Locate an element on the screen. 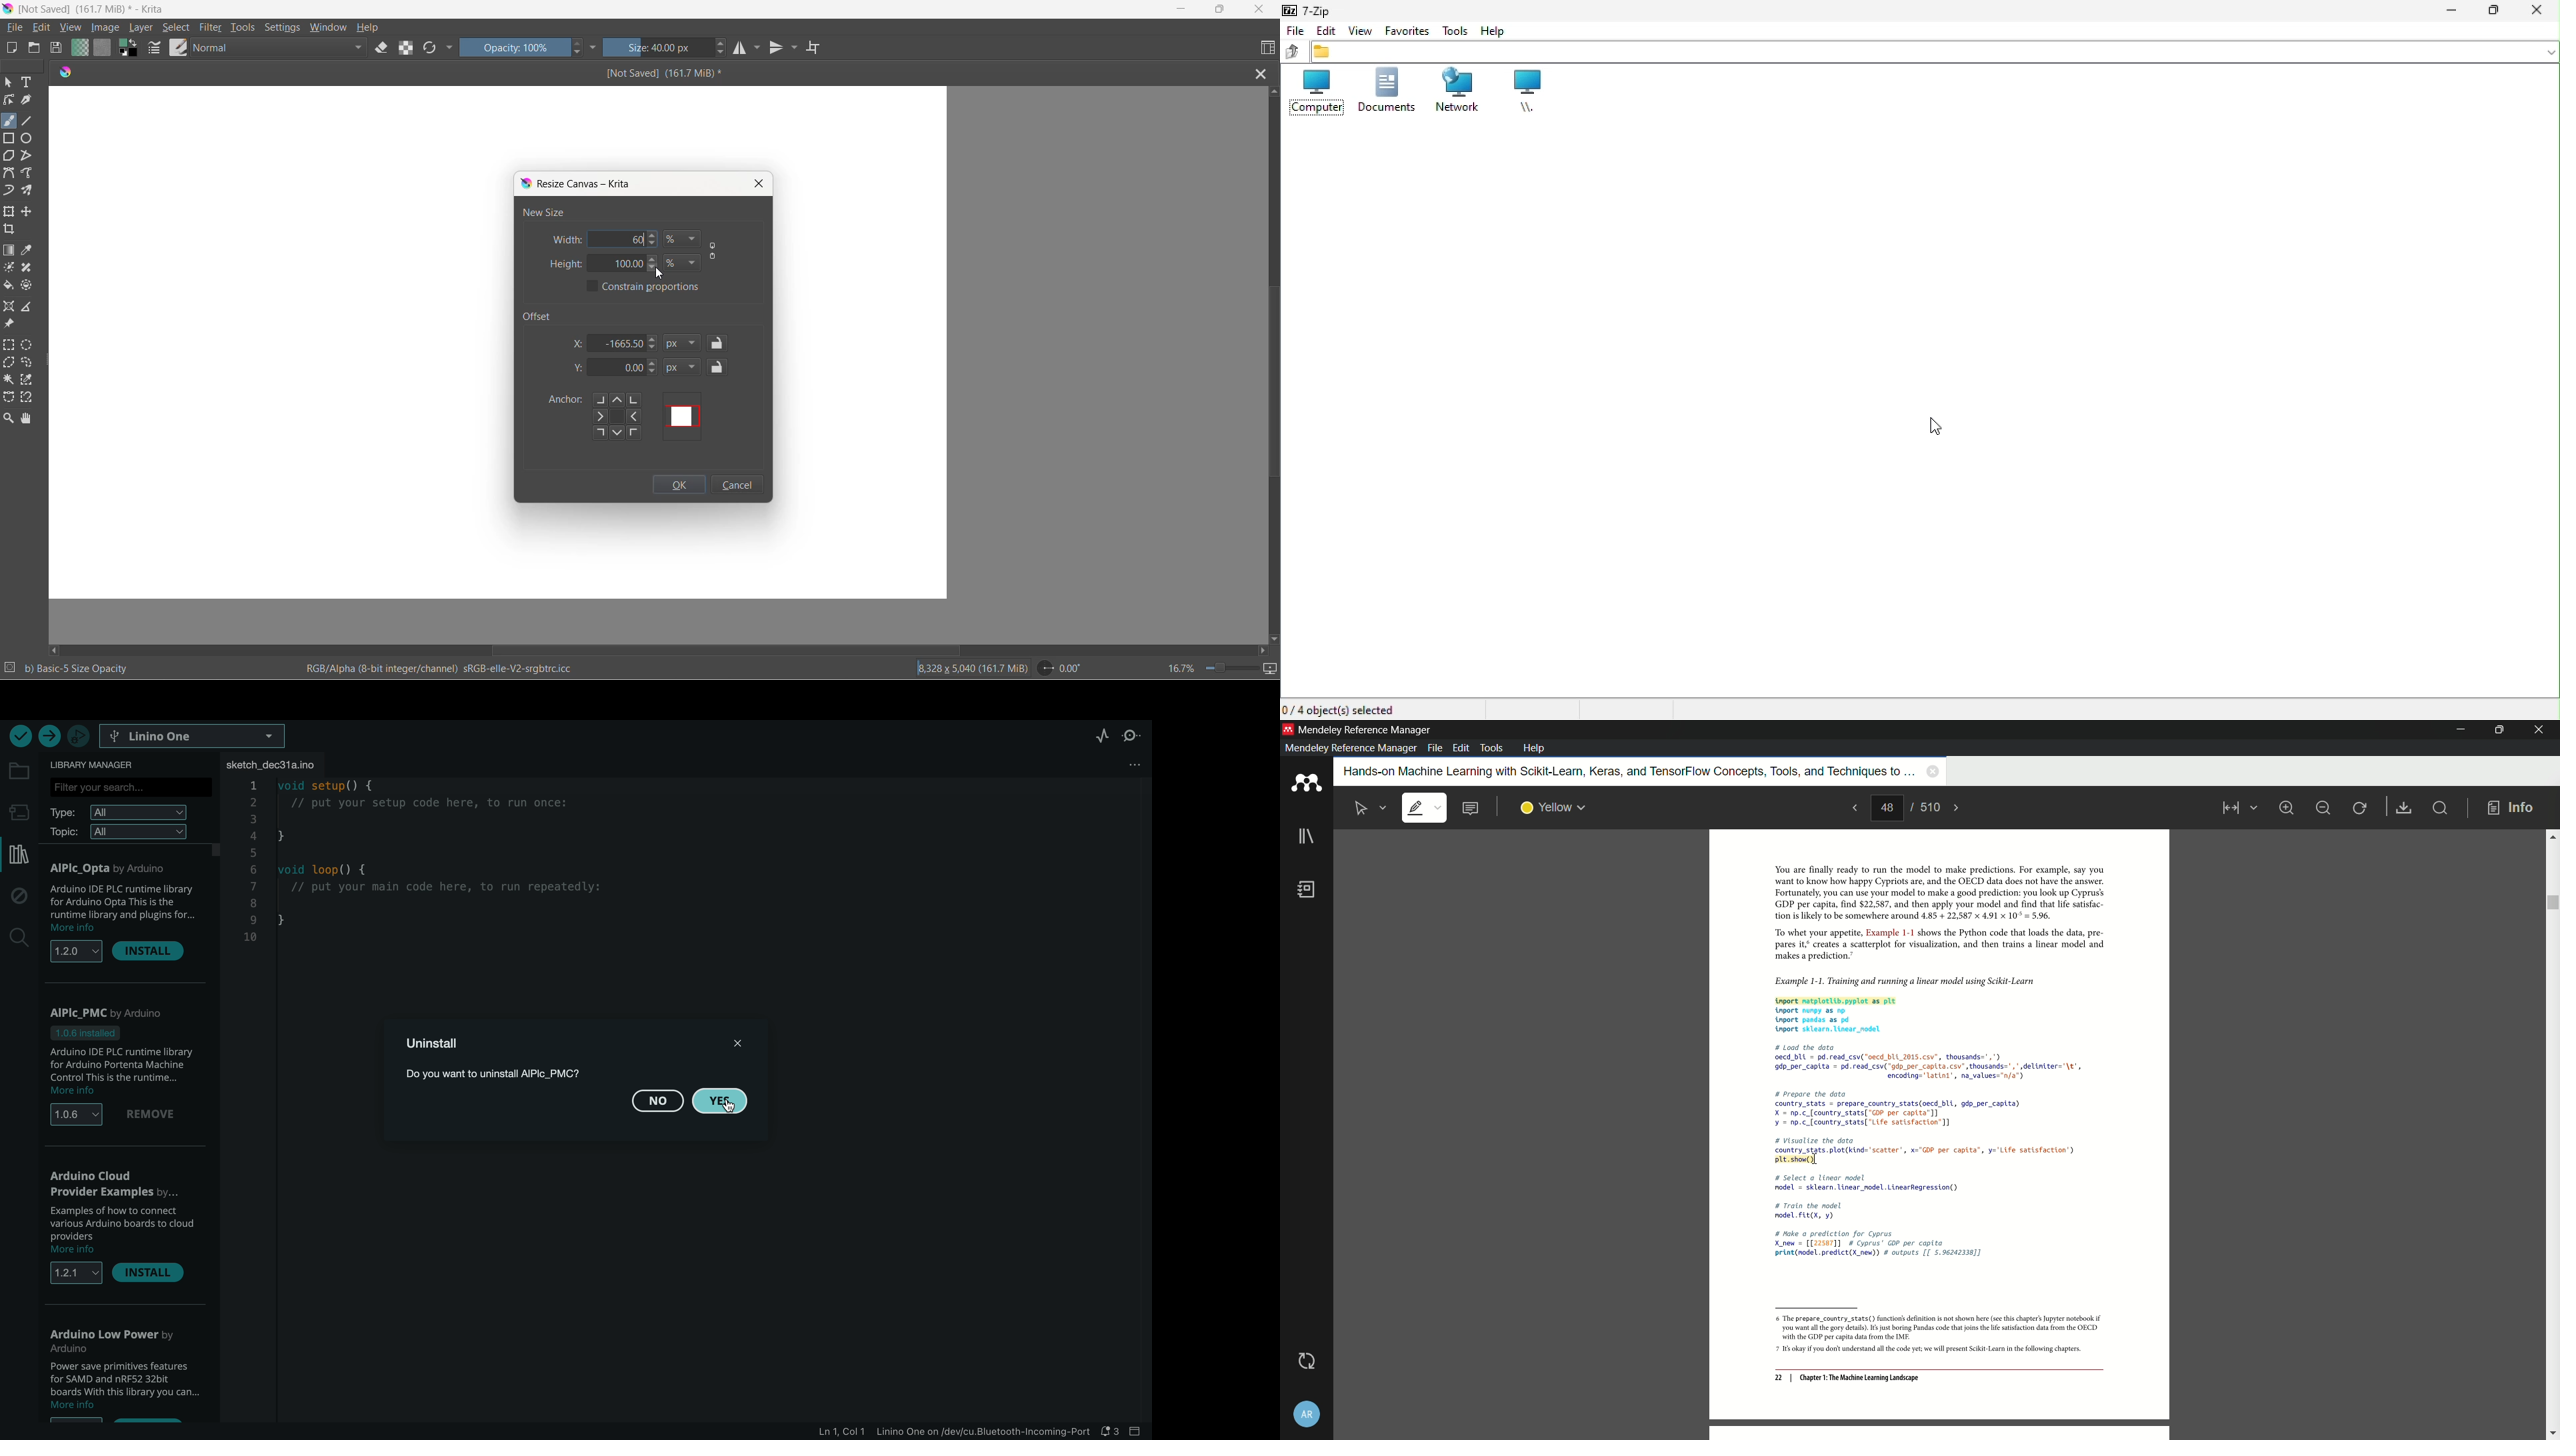 Image resolution: width=2576 pixels, height=1456 pixels. vertical mirror tool is located at coordinates (777, 49).